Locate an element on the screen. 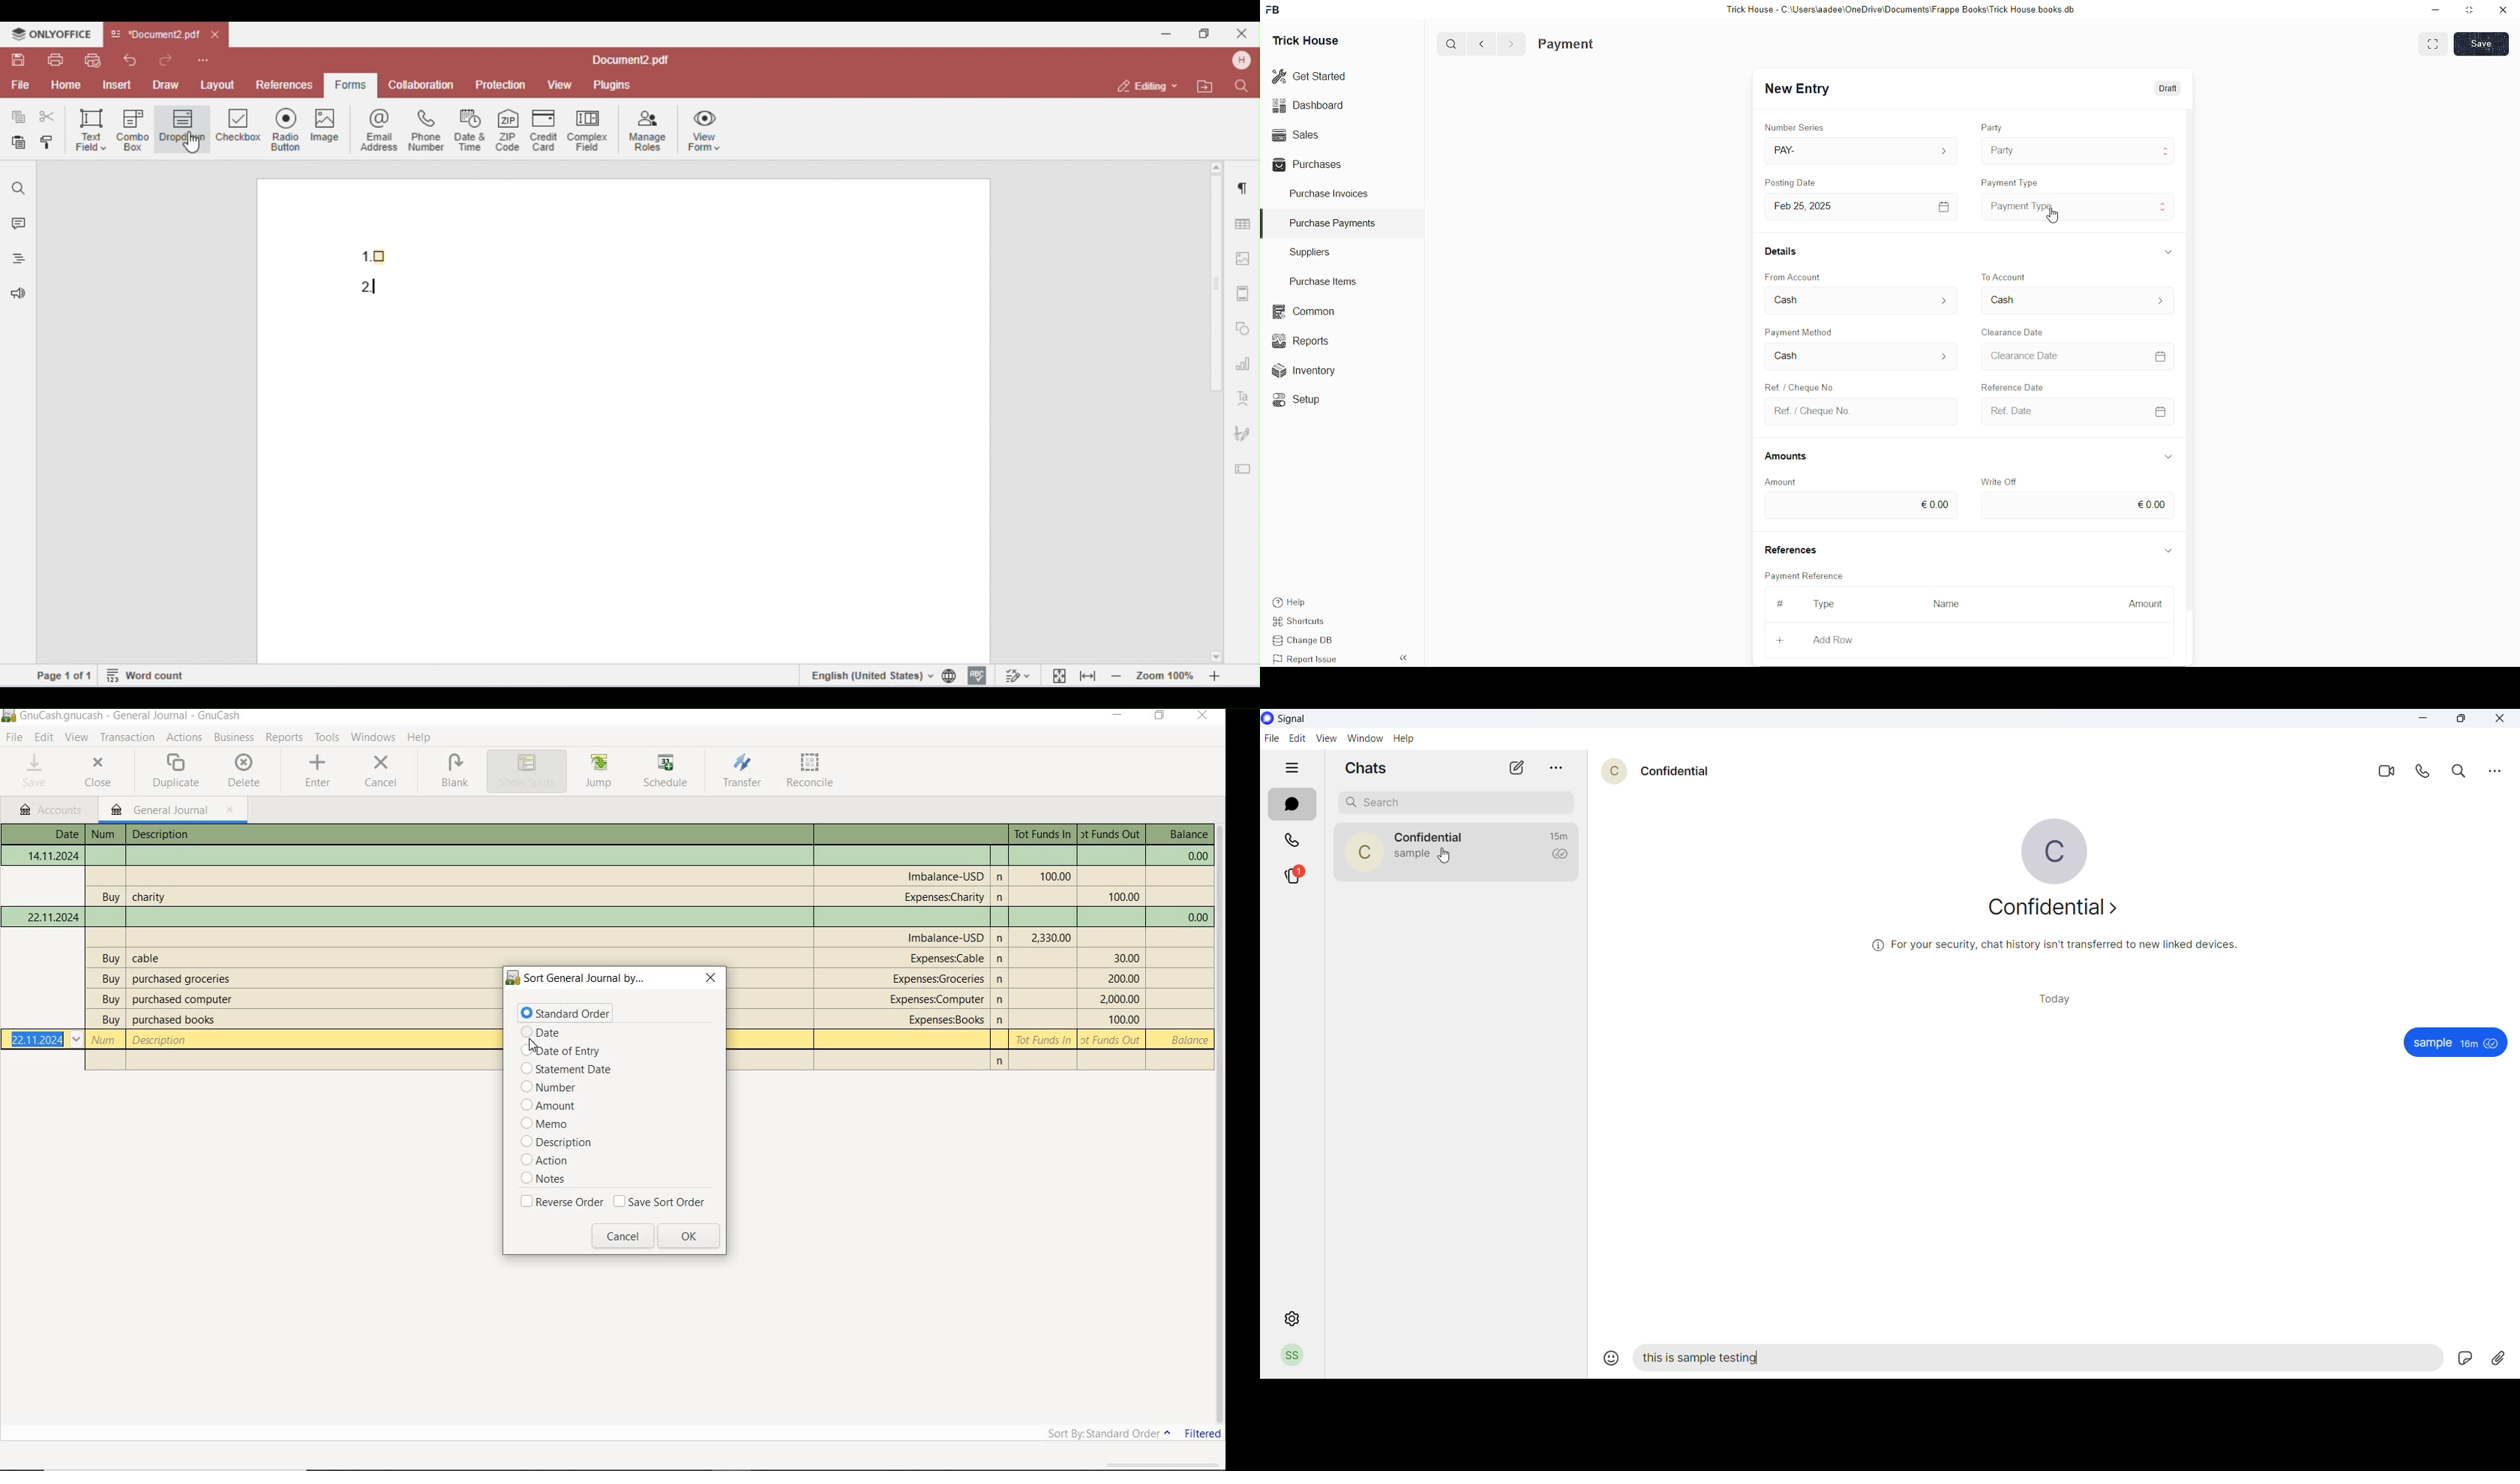  < is located at coordinates (1479, 43).